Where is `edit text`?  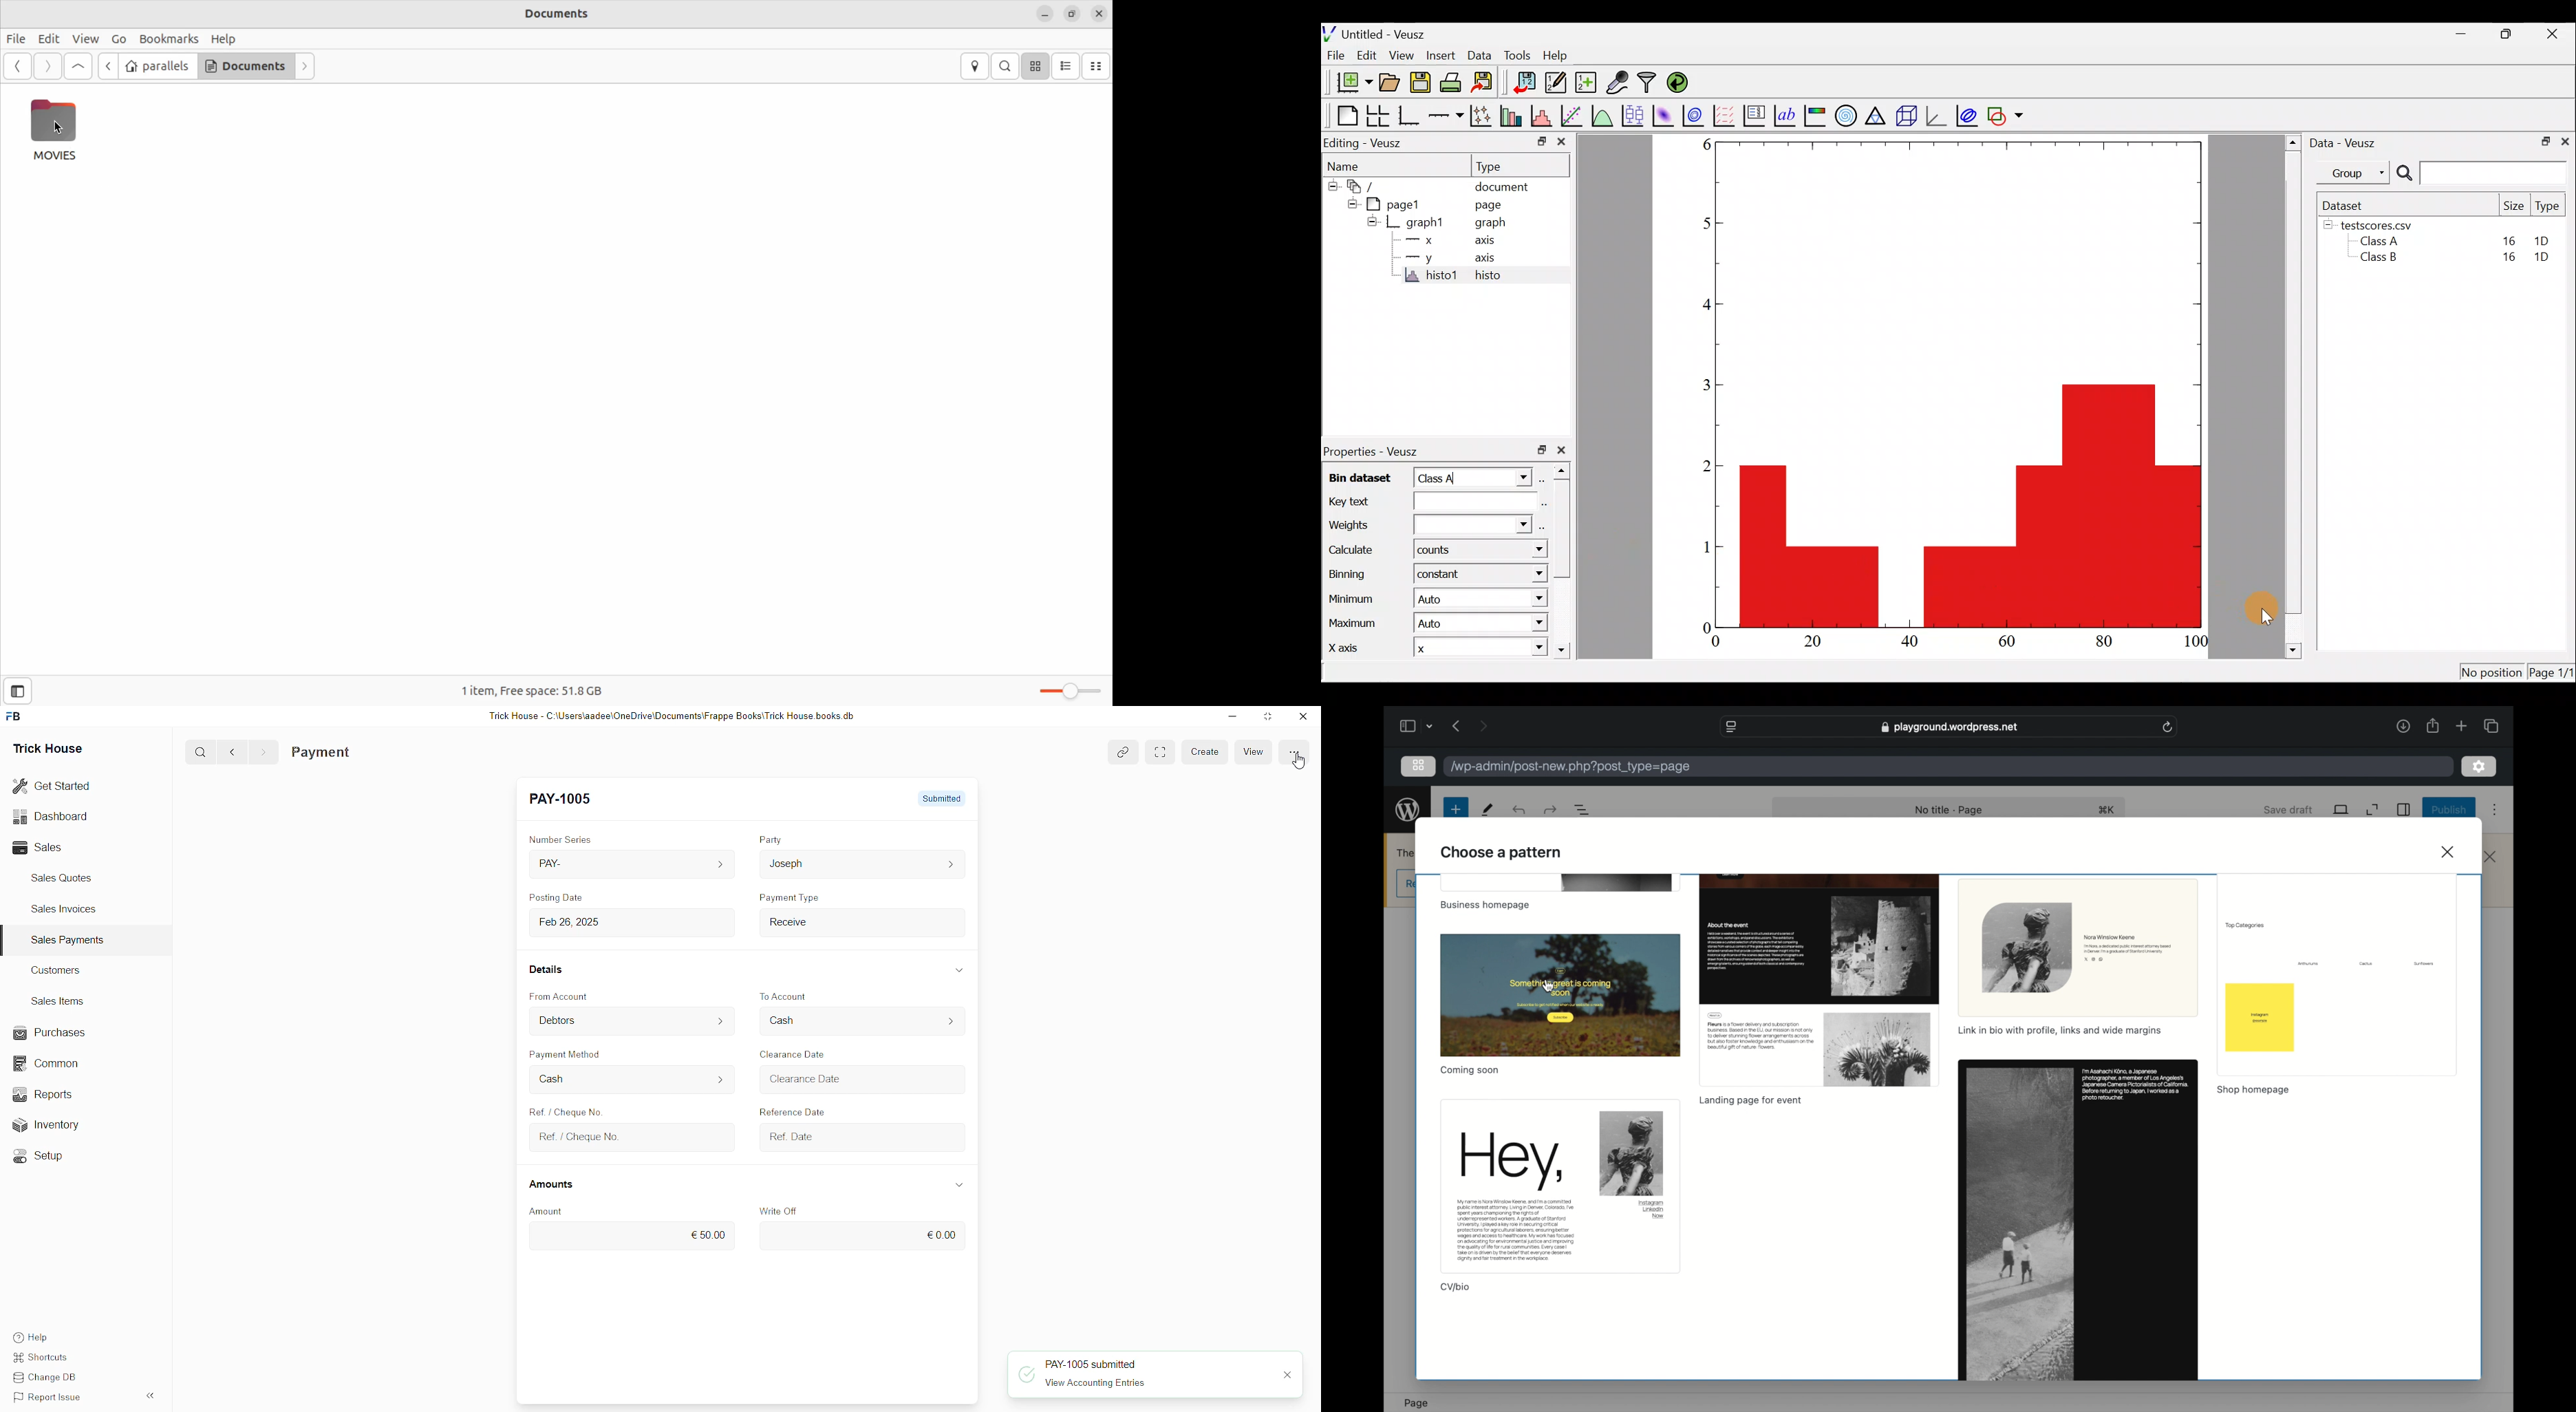 edit text is located at coordinates (1544, 504).